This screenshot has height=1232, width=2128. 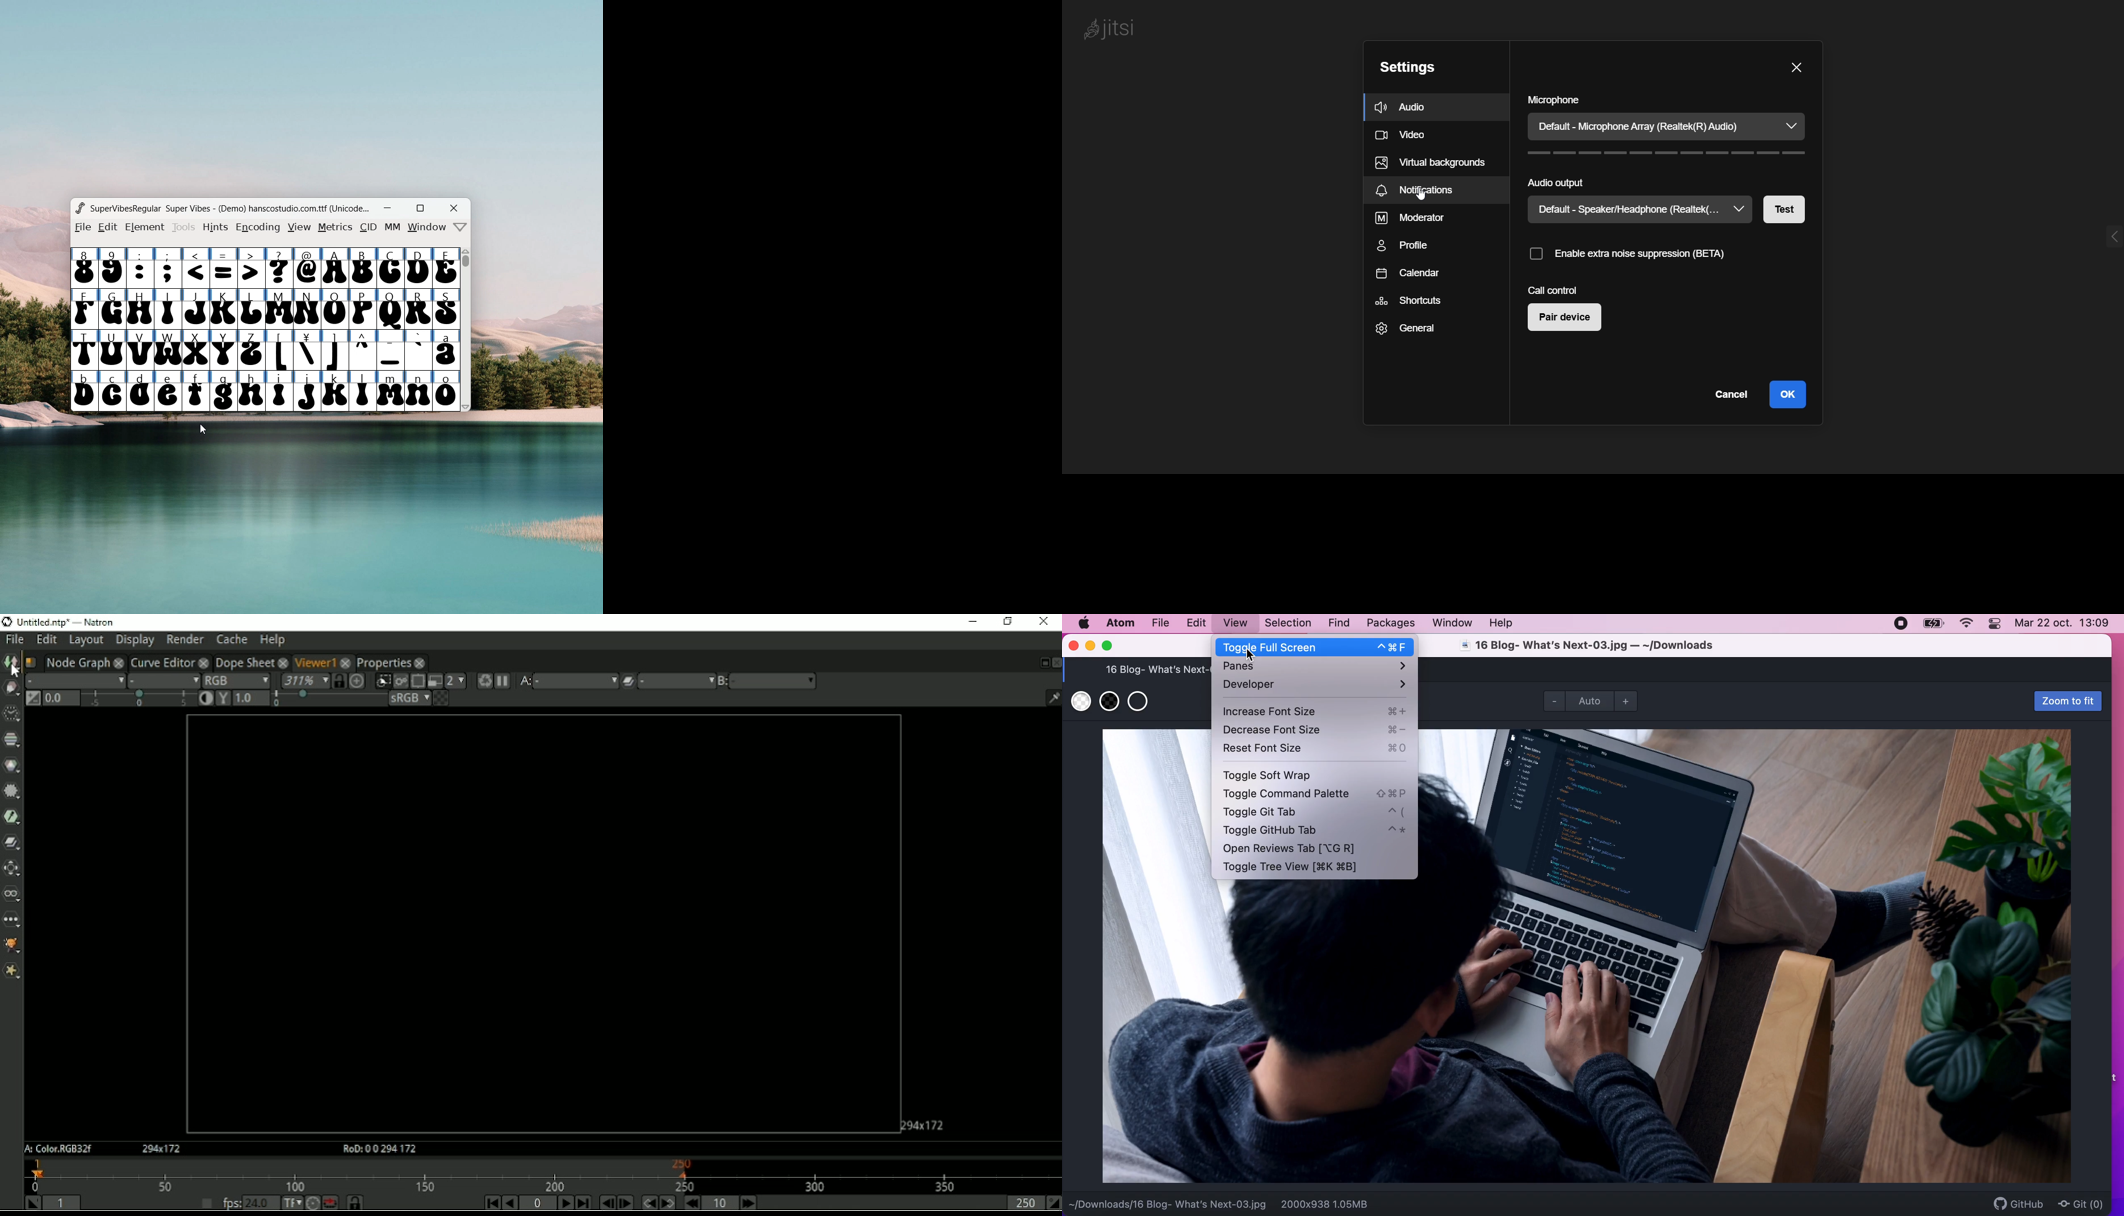 I want to click on ~/Downloads/16 Blog- What's Next-03.jpg, so click(x=1168, y=1203).